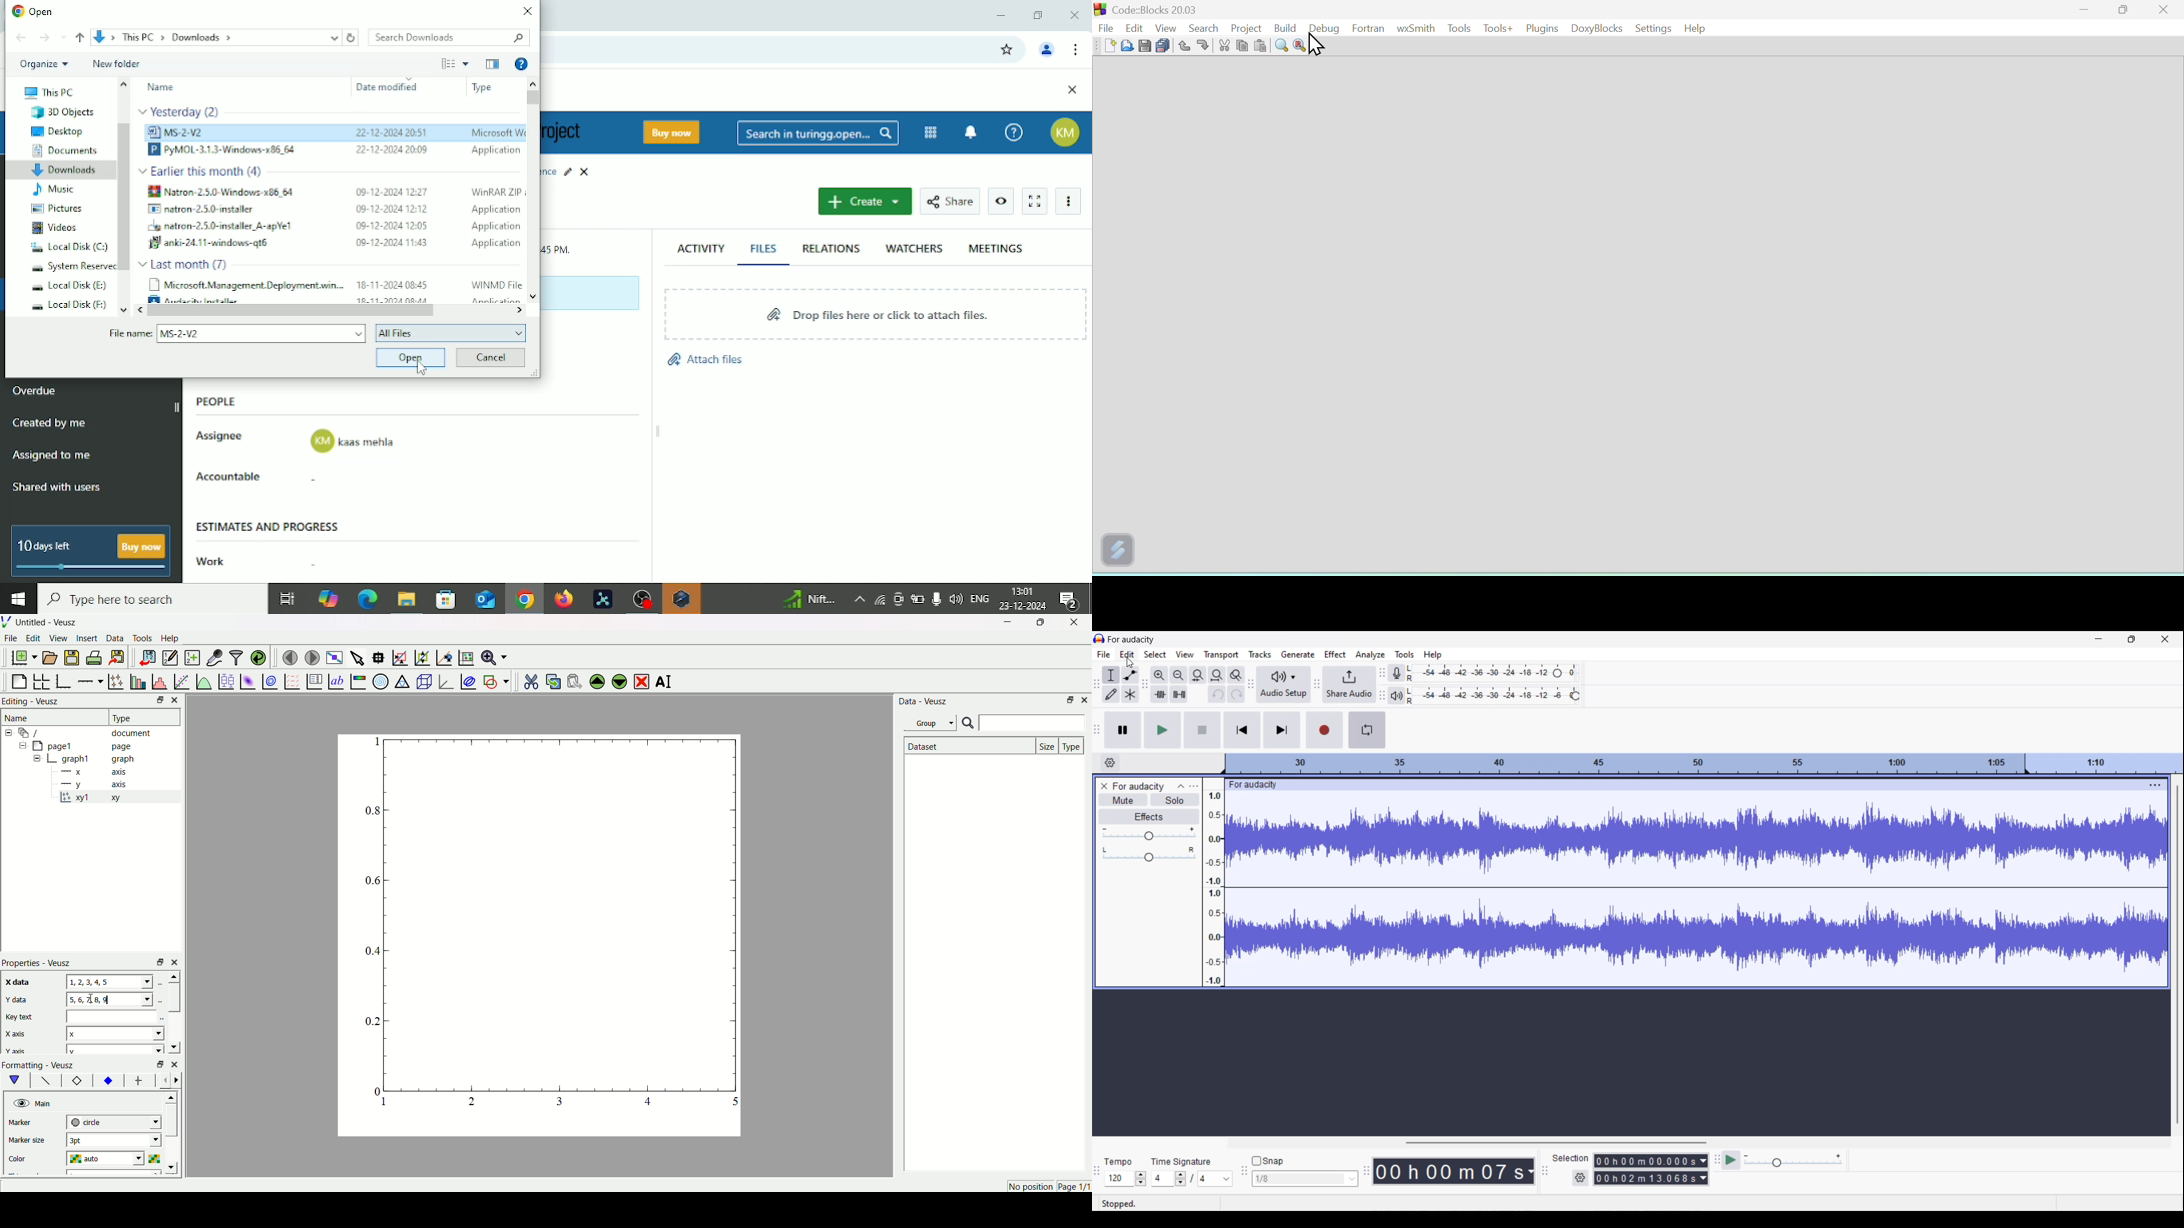 The image size is (2184, 1232). I want to click on no position, so click(1029, 1187).